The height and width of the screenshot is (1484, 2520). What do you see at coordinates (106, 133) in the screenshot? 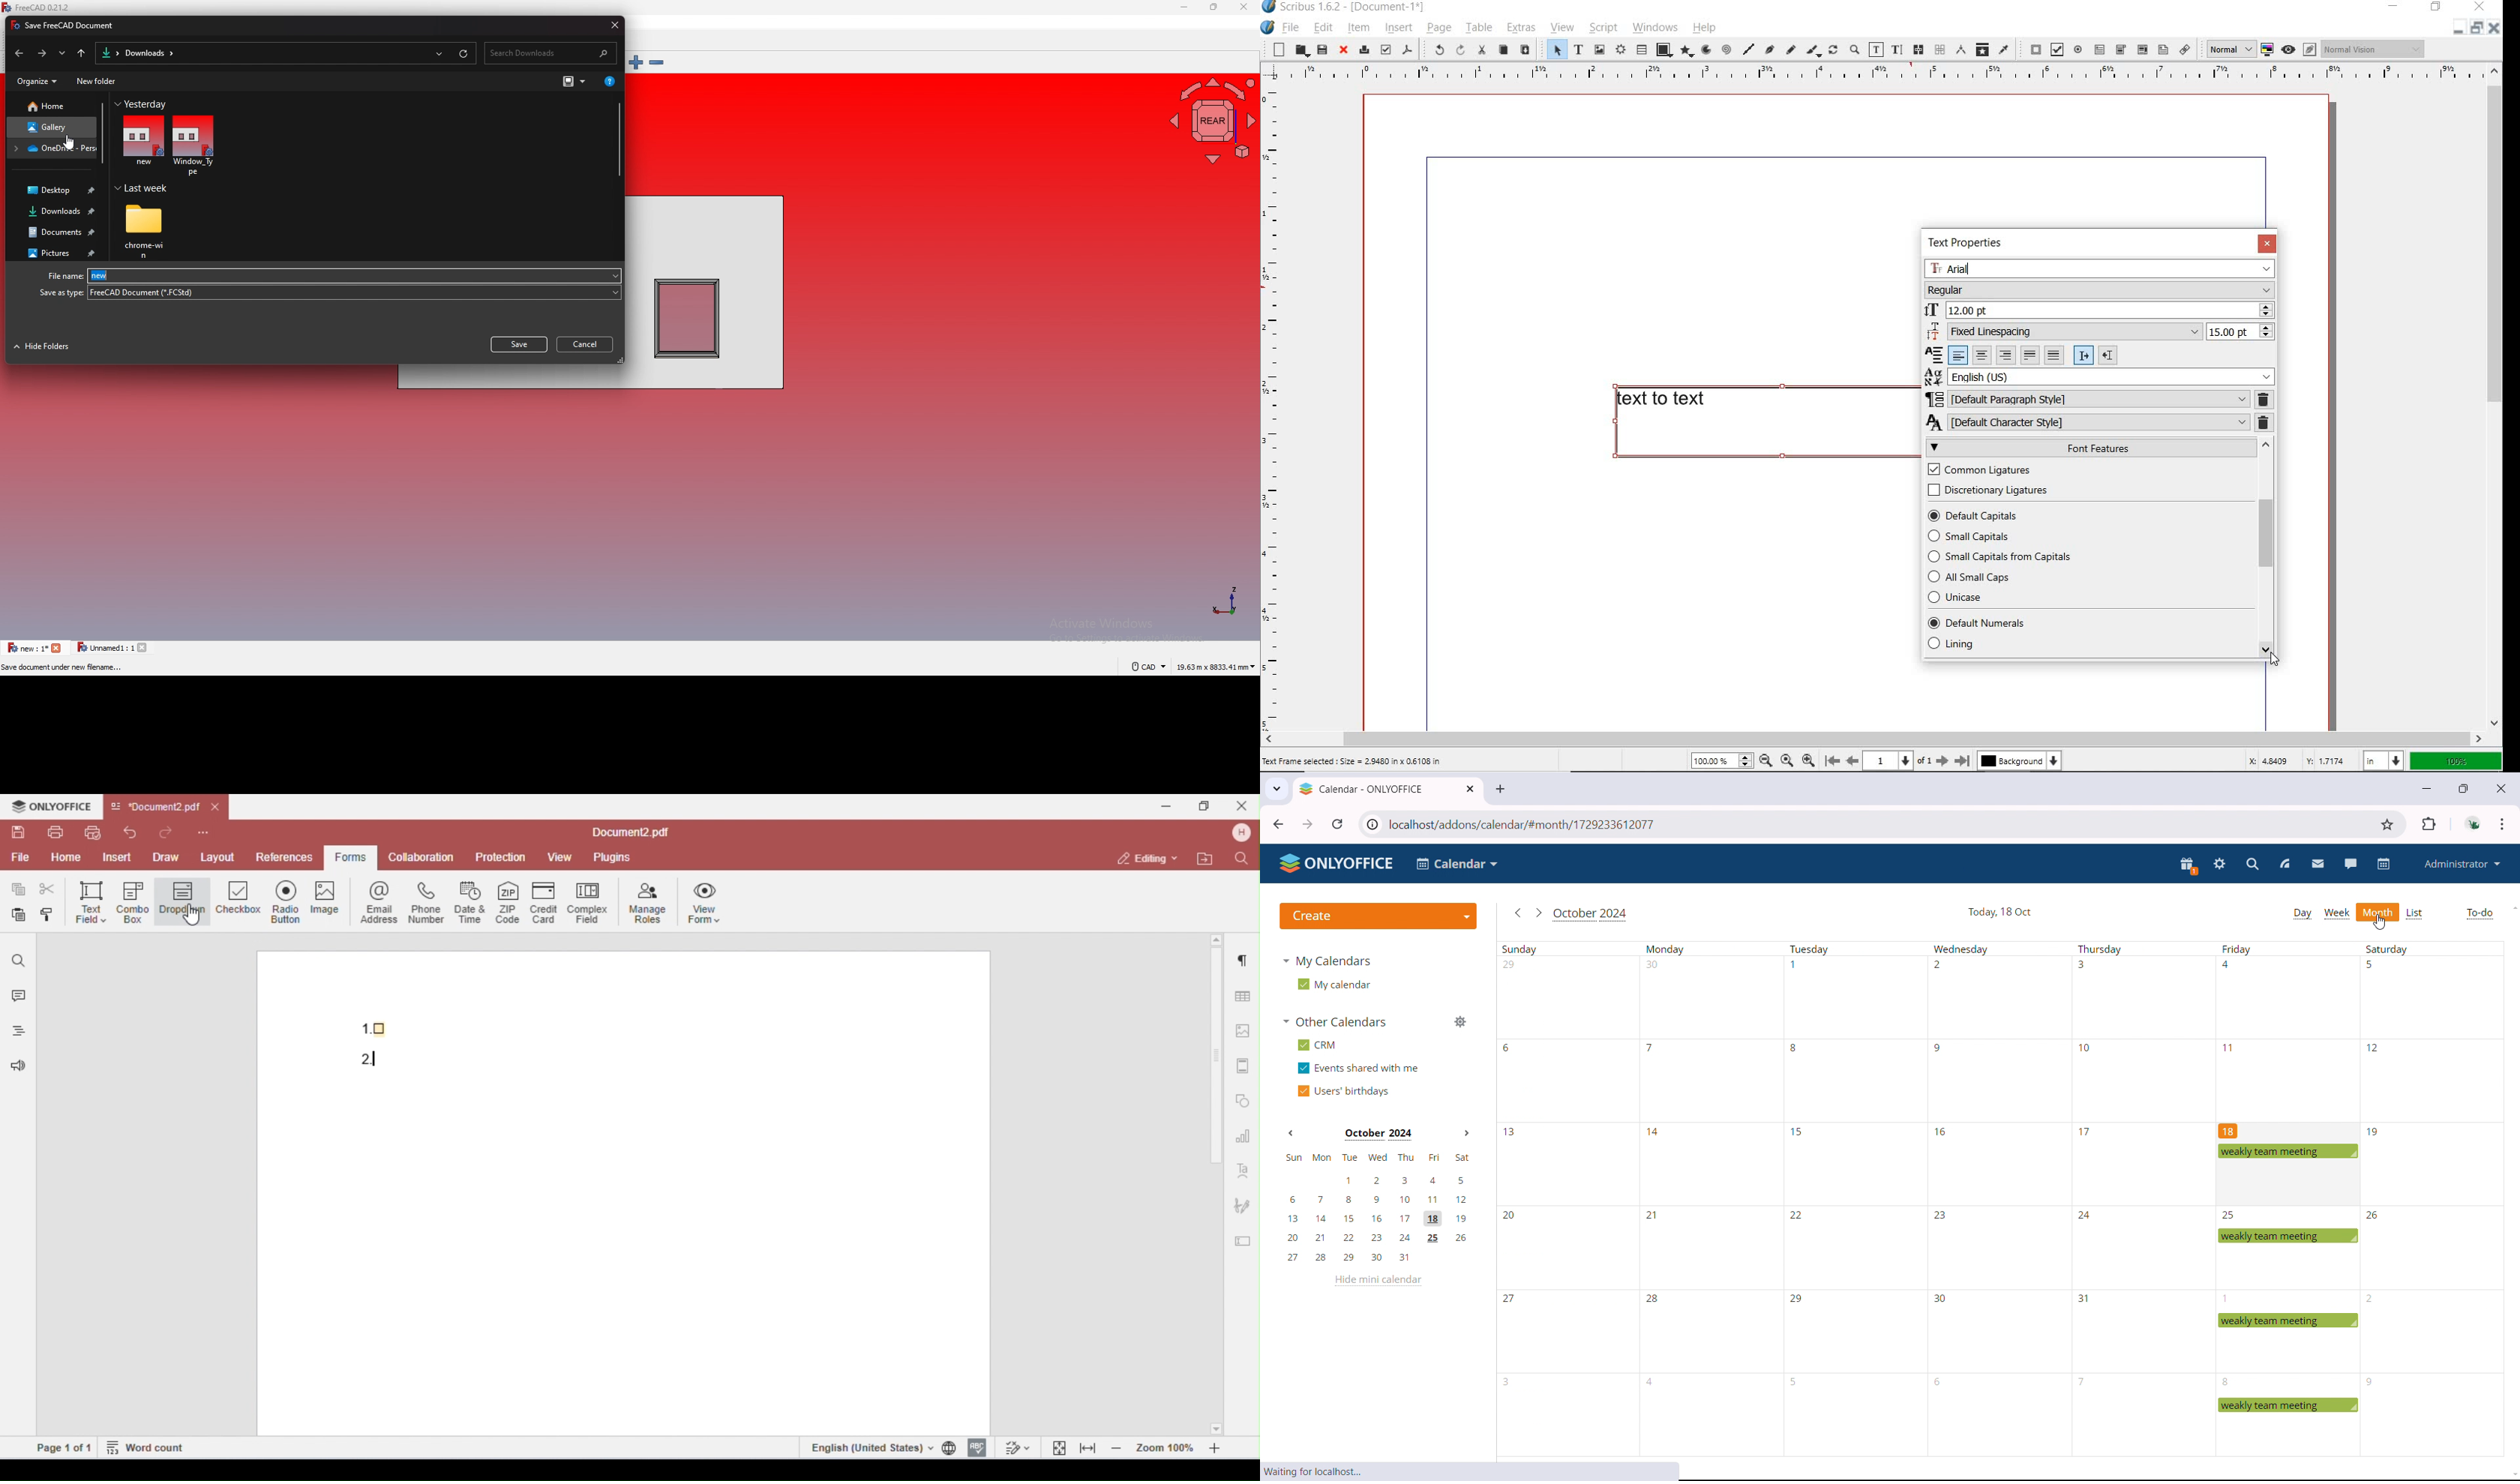
I see `scroll bar` at bounding box center [106, 133].